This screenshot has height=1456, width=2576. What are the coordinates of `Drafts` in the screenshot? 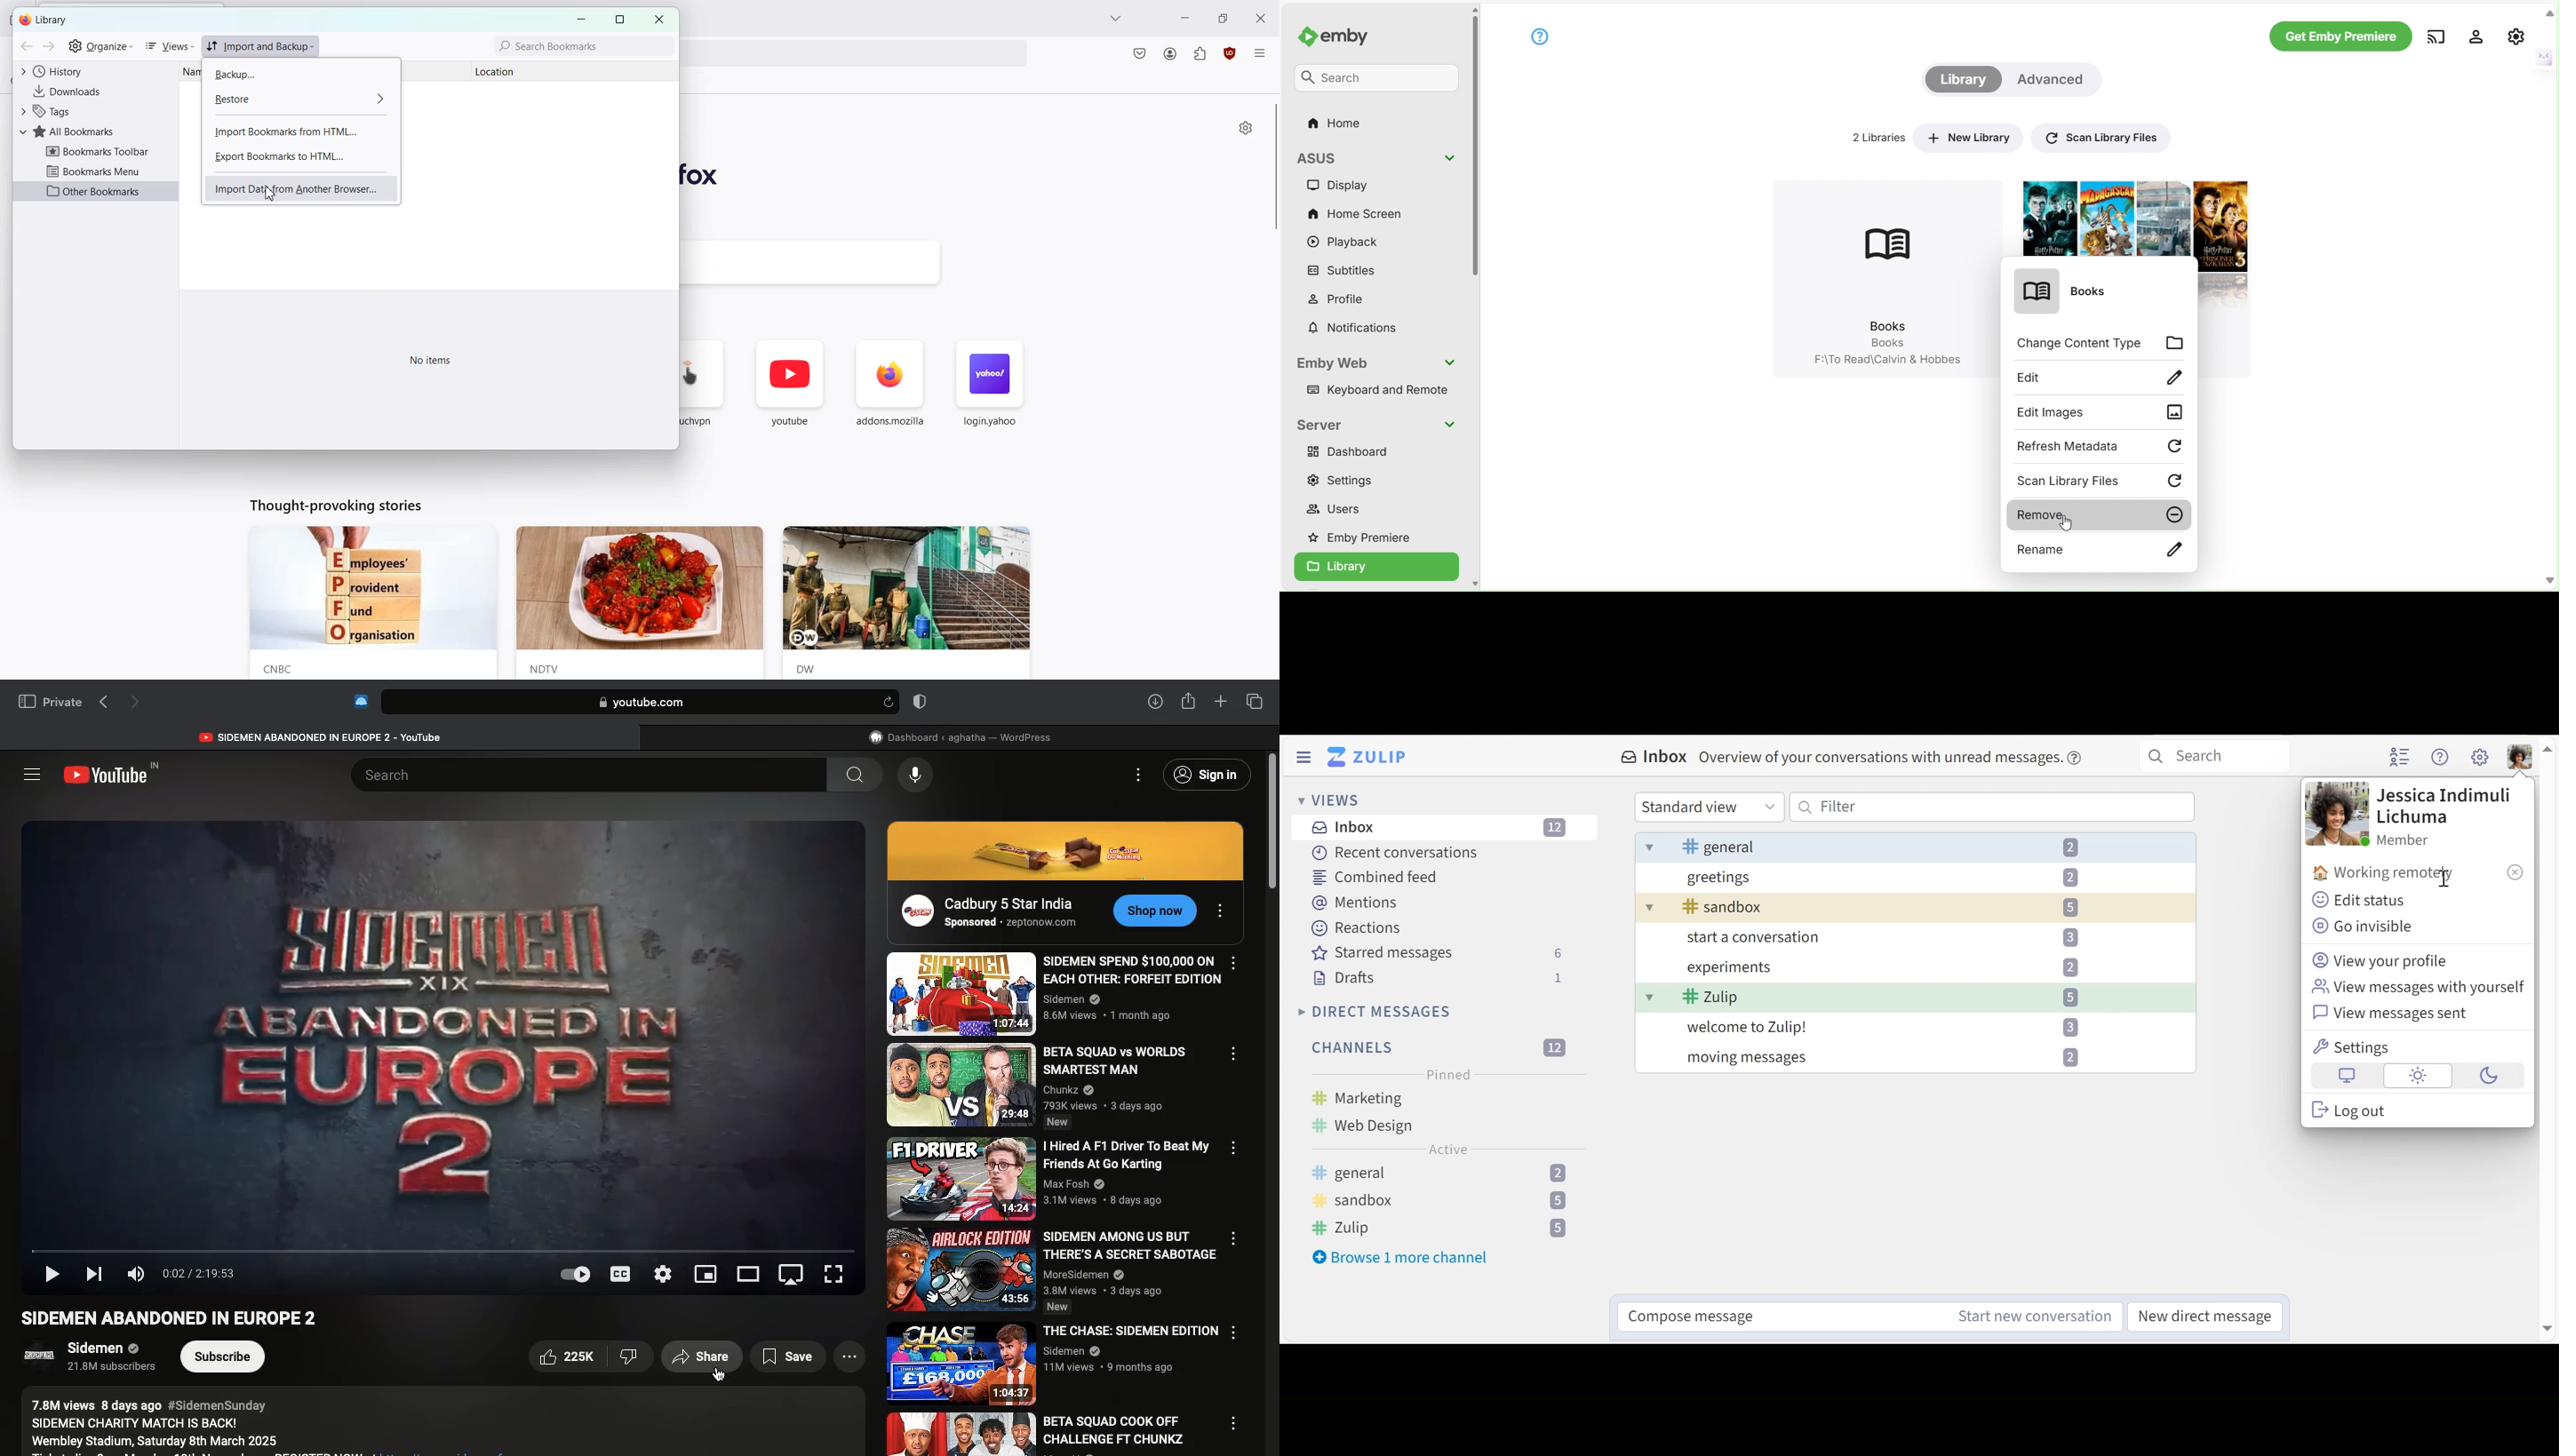 It's located at (1435, 977).